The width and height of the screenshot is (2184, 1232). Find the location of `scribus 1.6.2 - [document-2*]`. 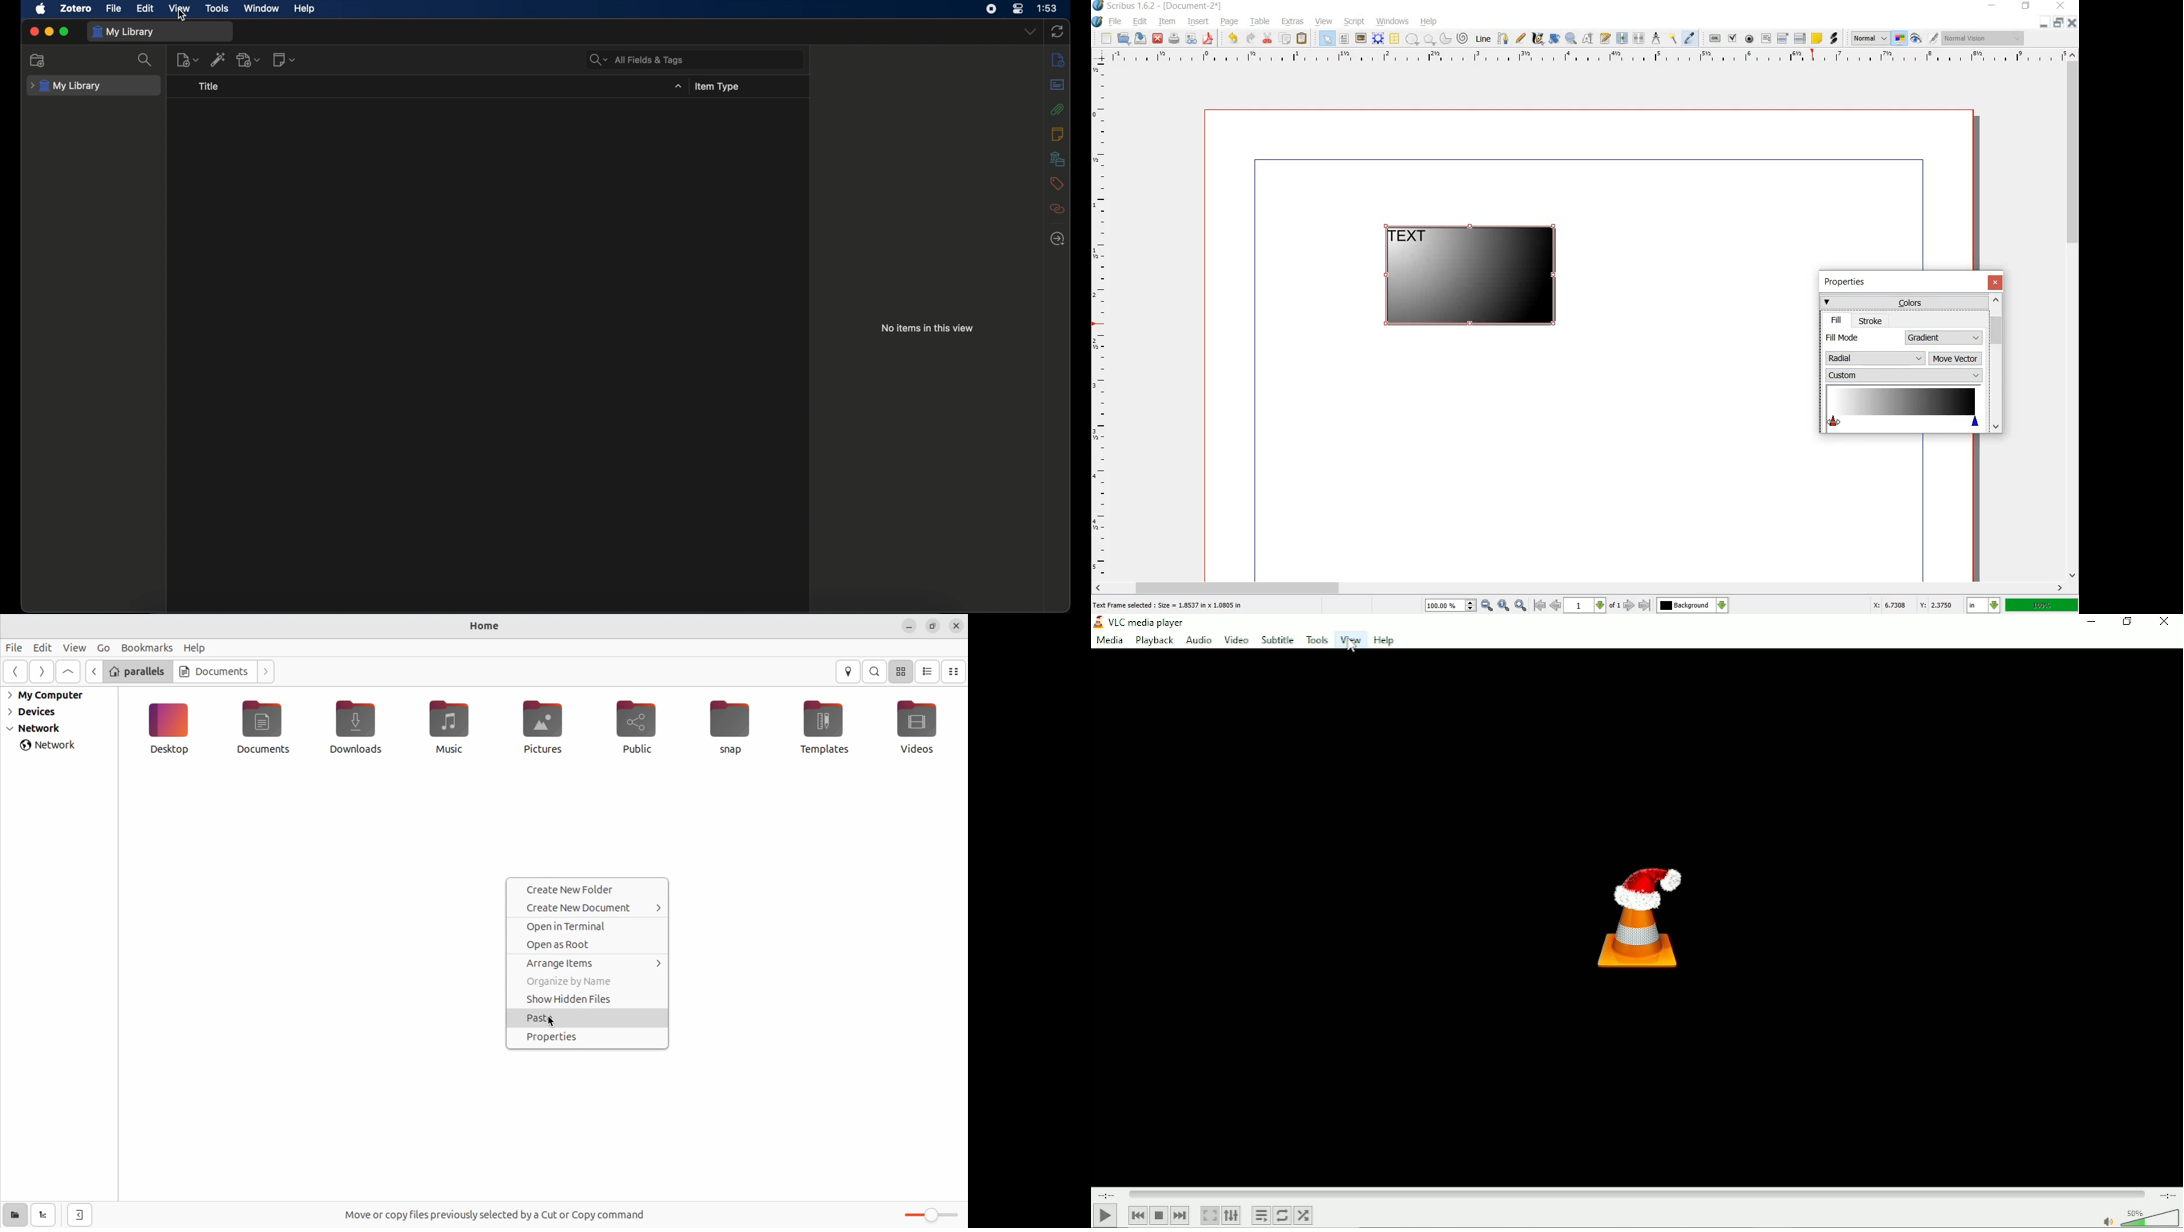

scribus 1.6.2 - [document-2*] is located at coordinates (1169, 6).